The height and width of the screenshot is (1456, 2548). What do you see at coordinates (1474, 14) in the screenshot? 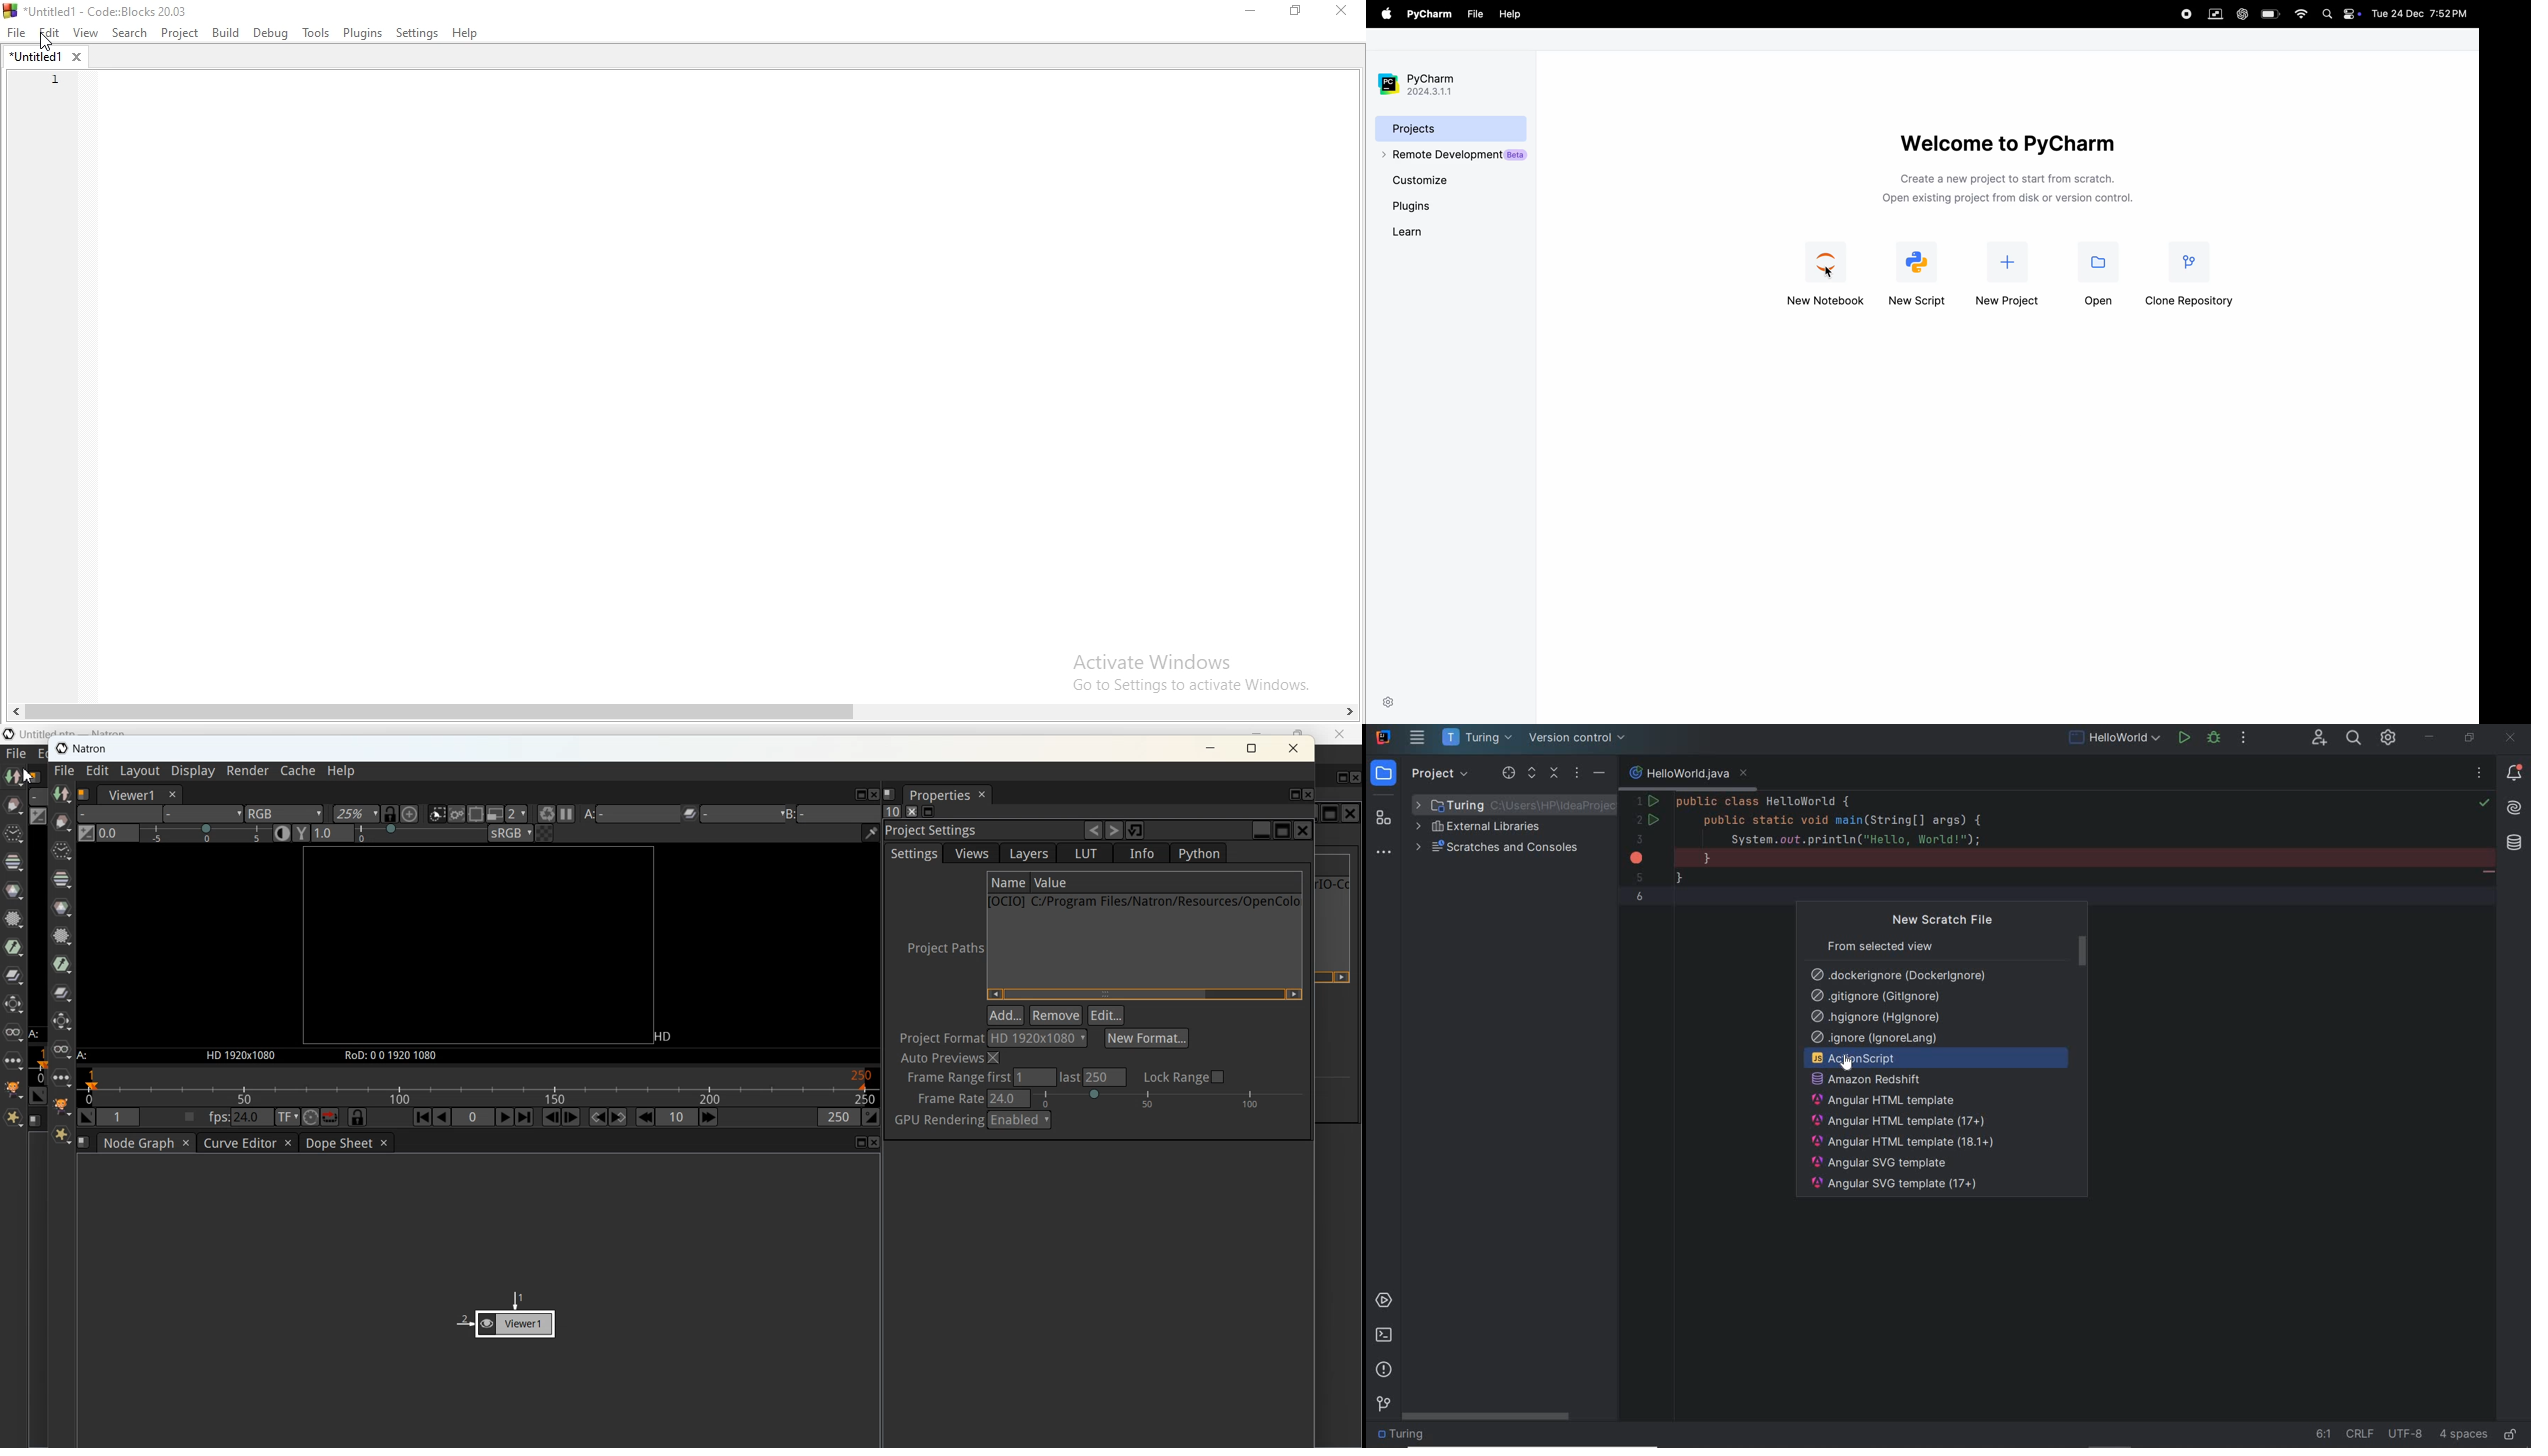
I see `file` at bounding box center [1474, 14].